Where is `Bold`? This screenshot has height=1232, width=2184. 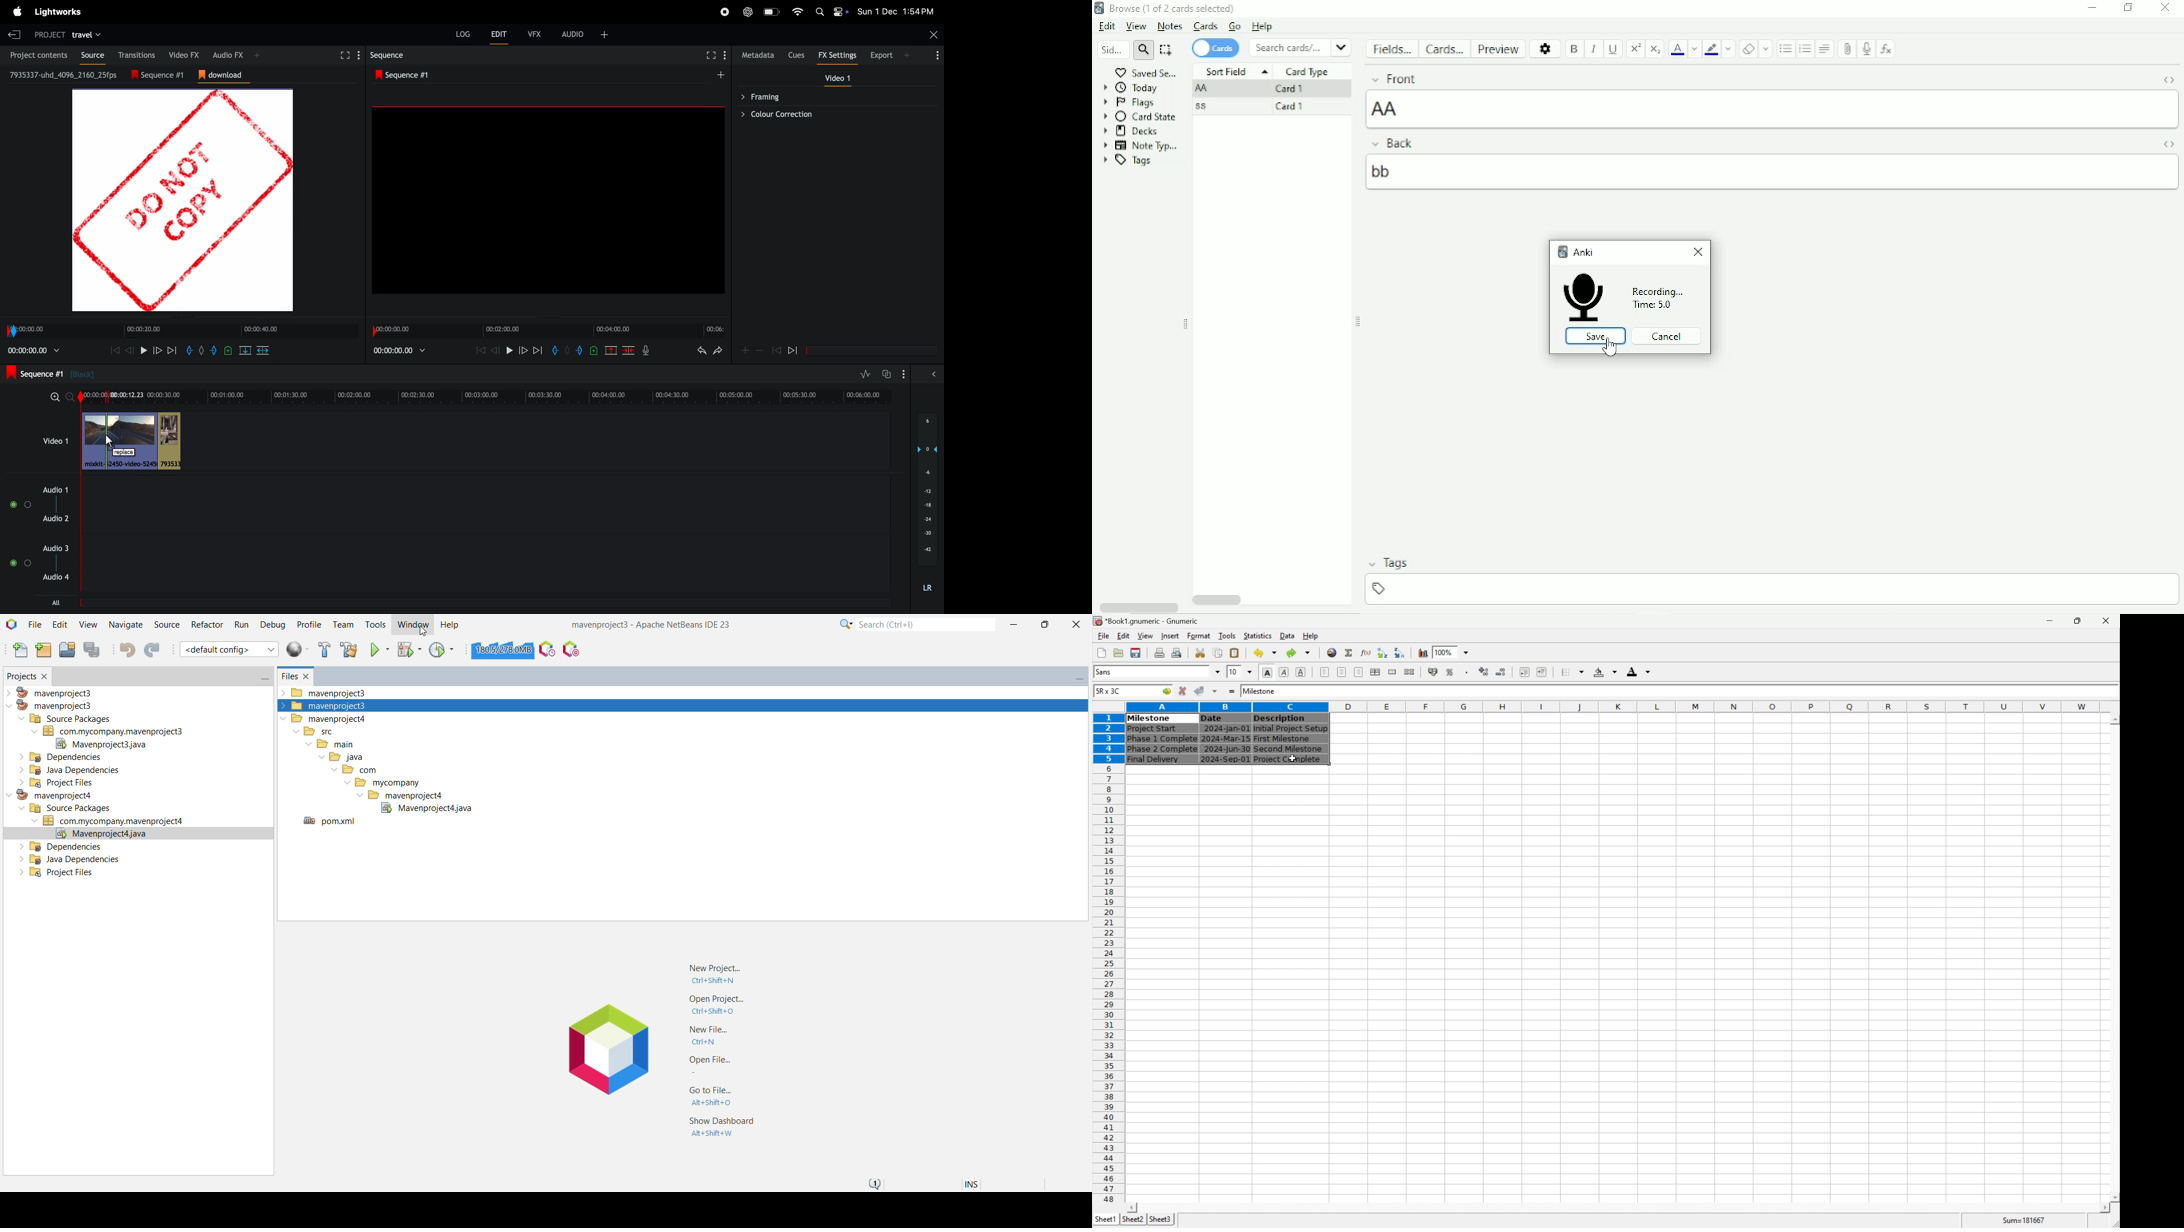 Bold is located at coordinates (1574, 49).